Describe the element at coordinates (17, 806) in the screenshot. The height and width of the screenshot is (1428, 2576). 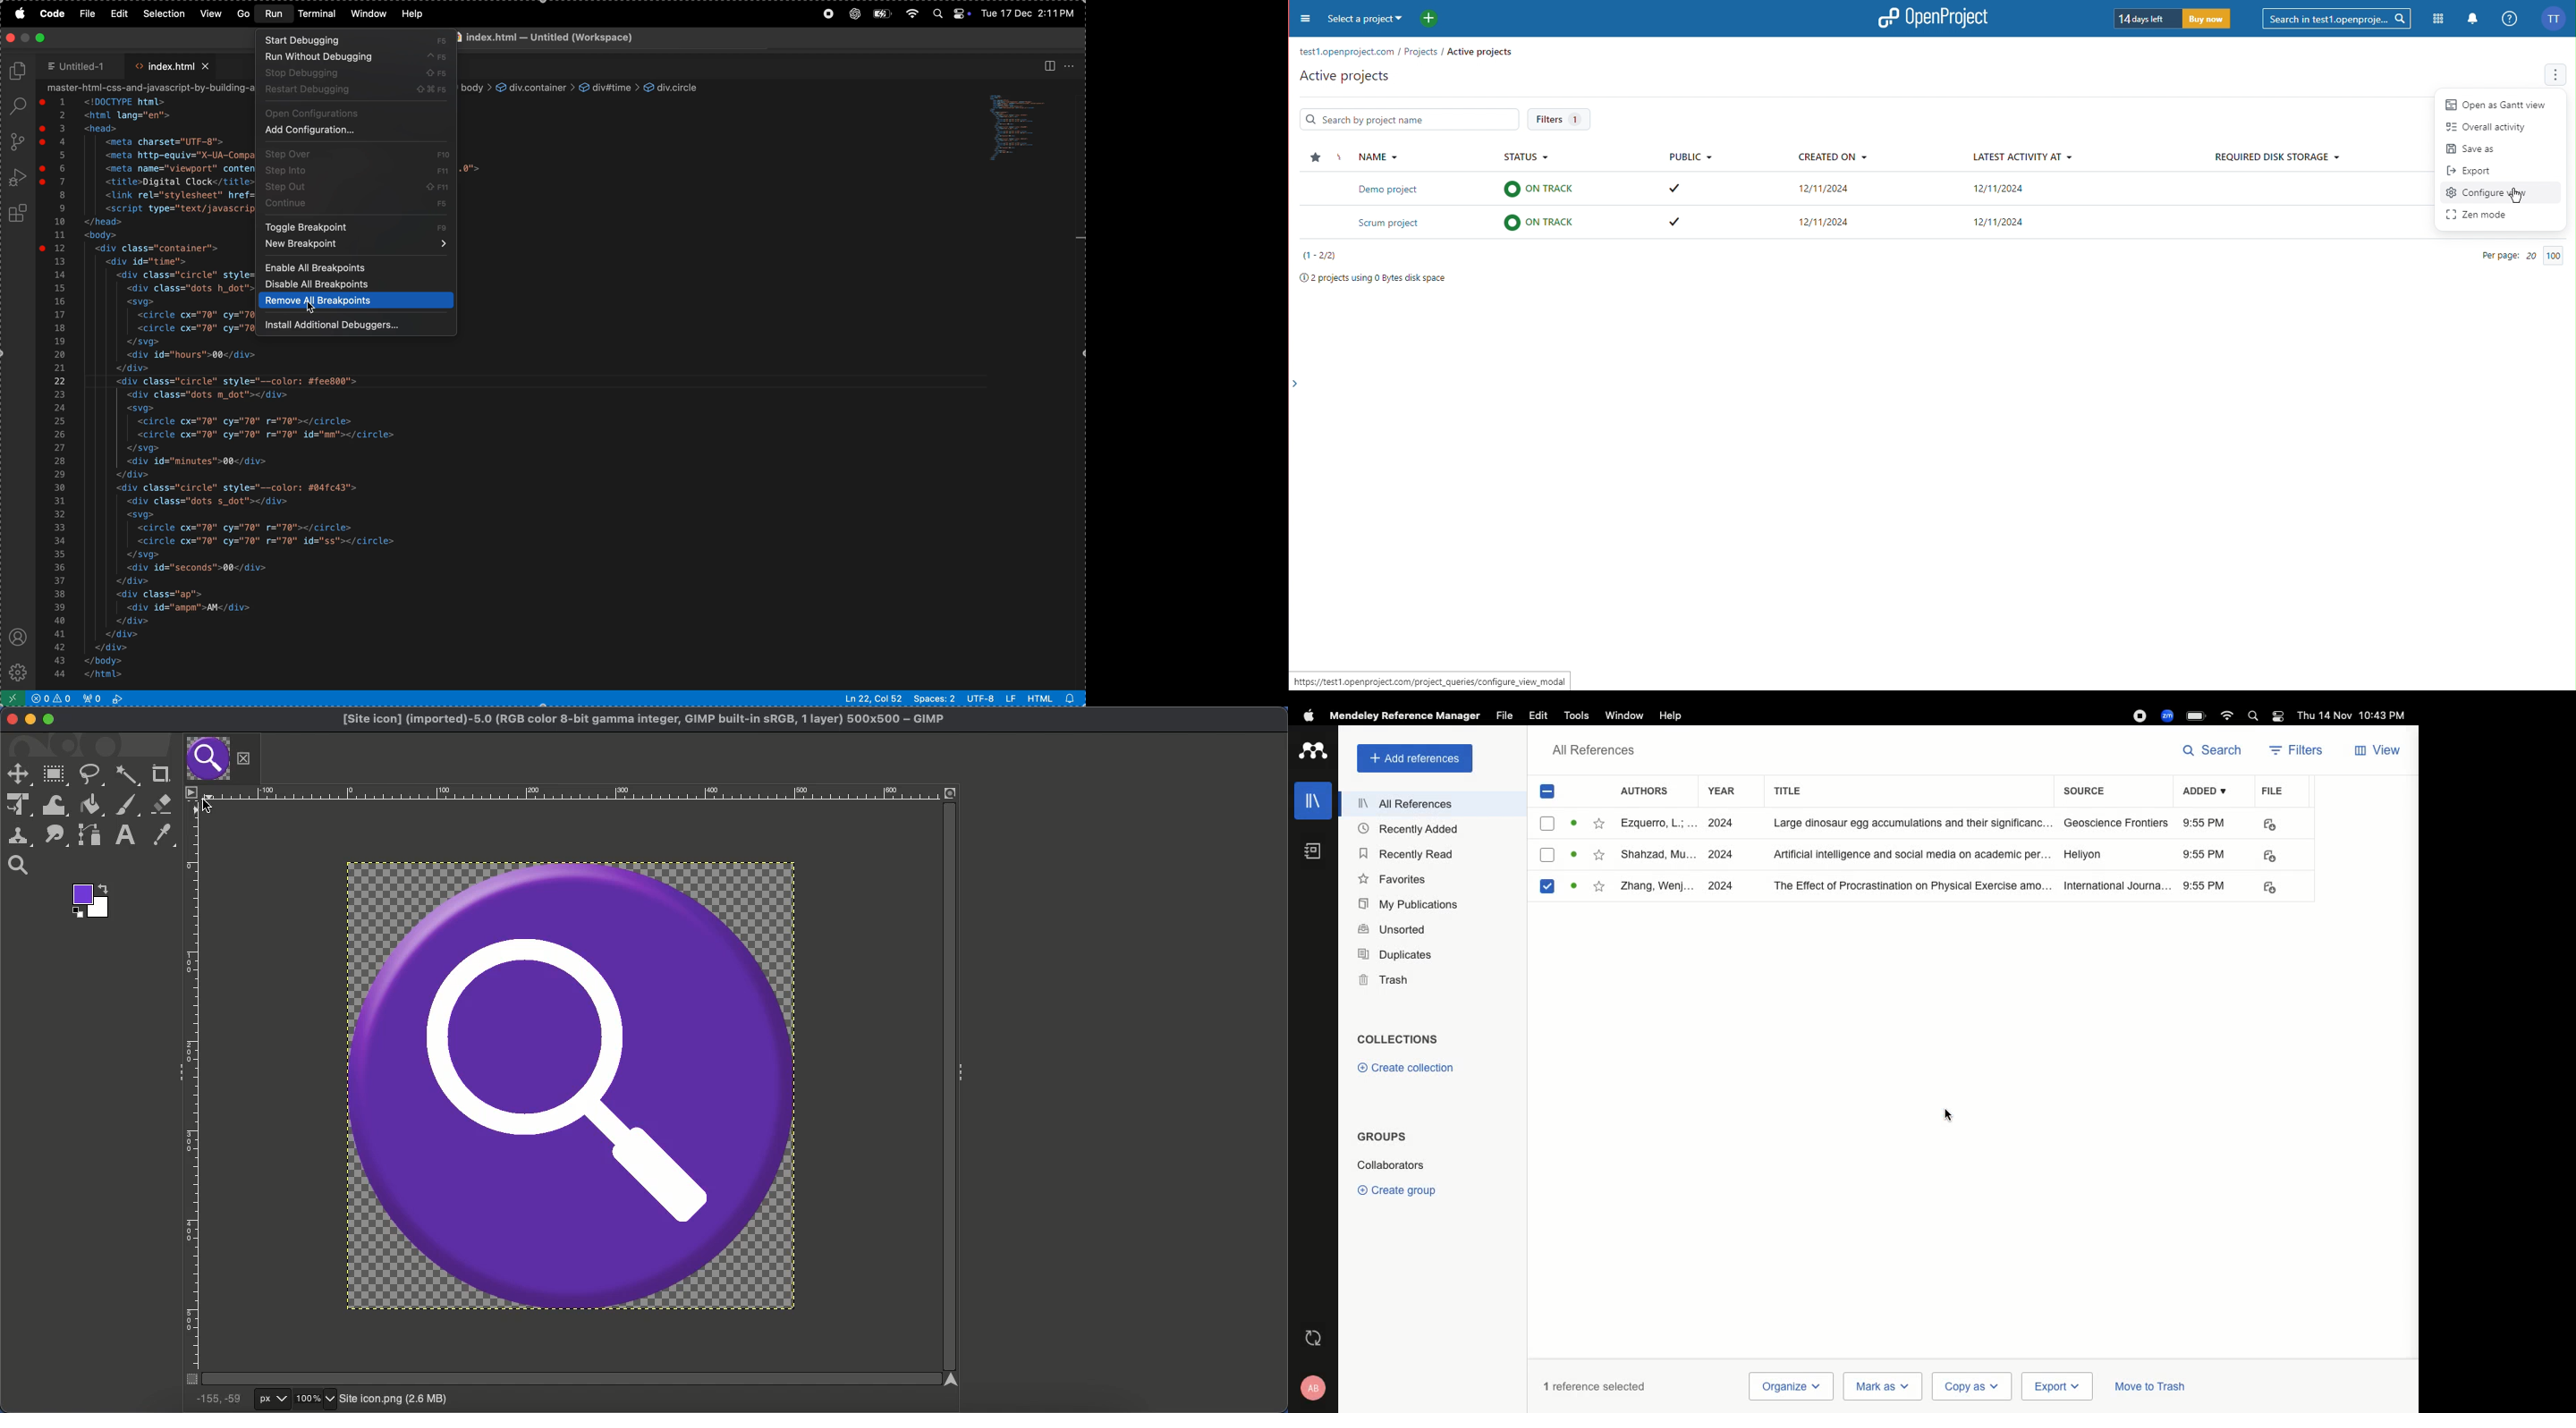
I see `Unified transformation` at that location.